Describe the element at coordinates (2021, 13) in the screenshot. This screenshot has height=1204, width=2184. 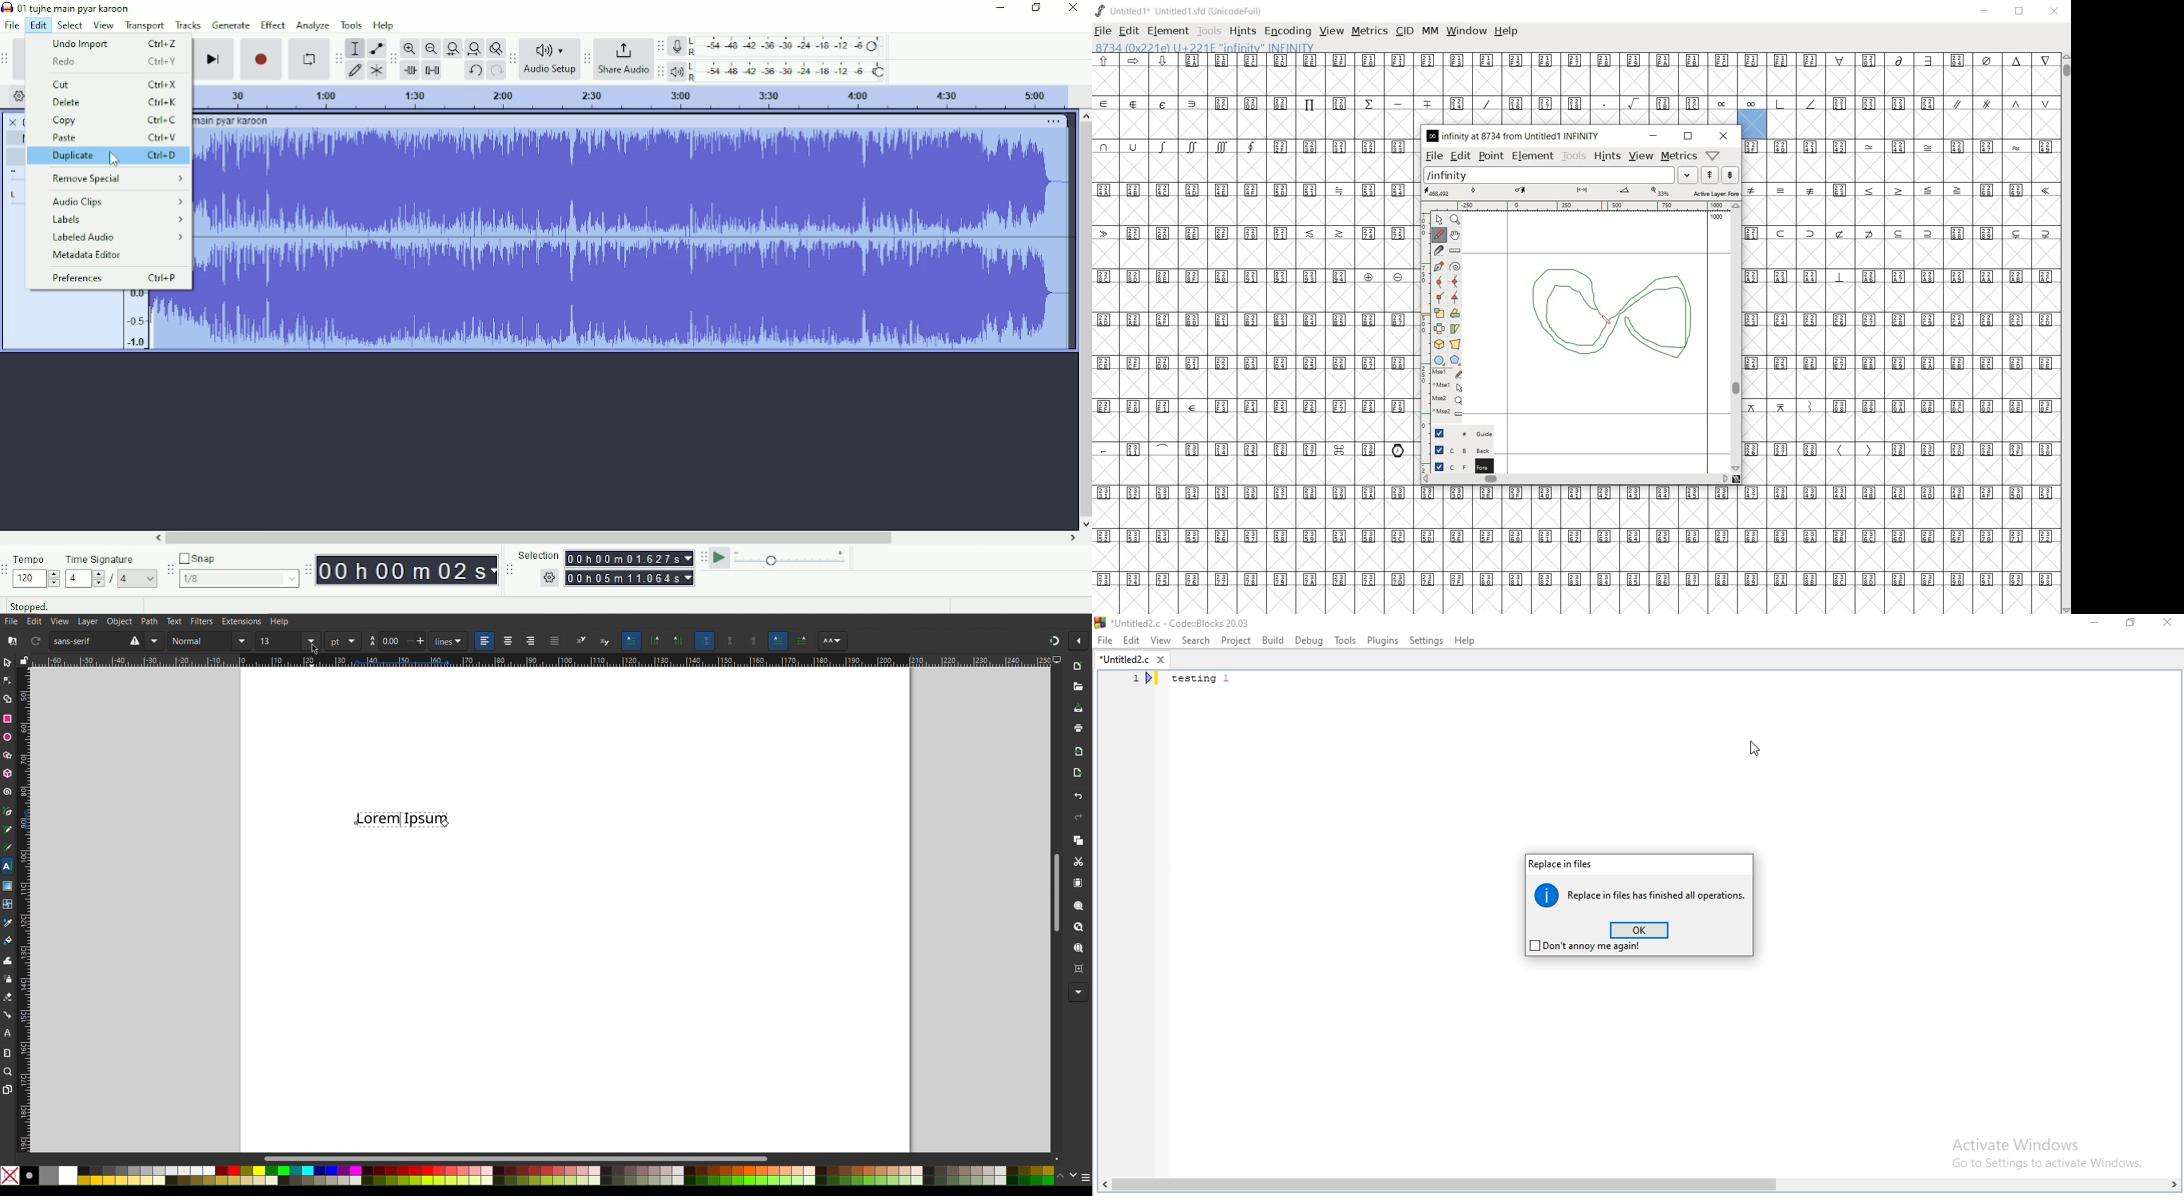
I see `restore down` at that location.